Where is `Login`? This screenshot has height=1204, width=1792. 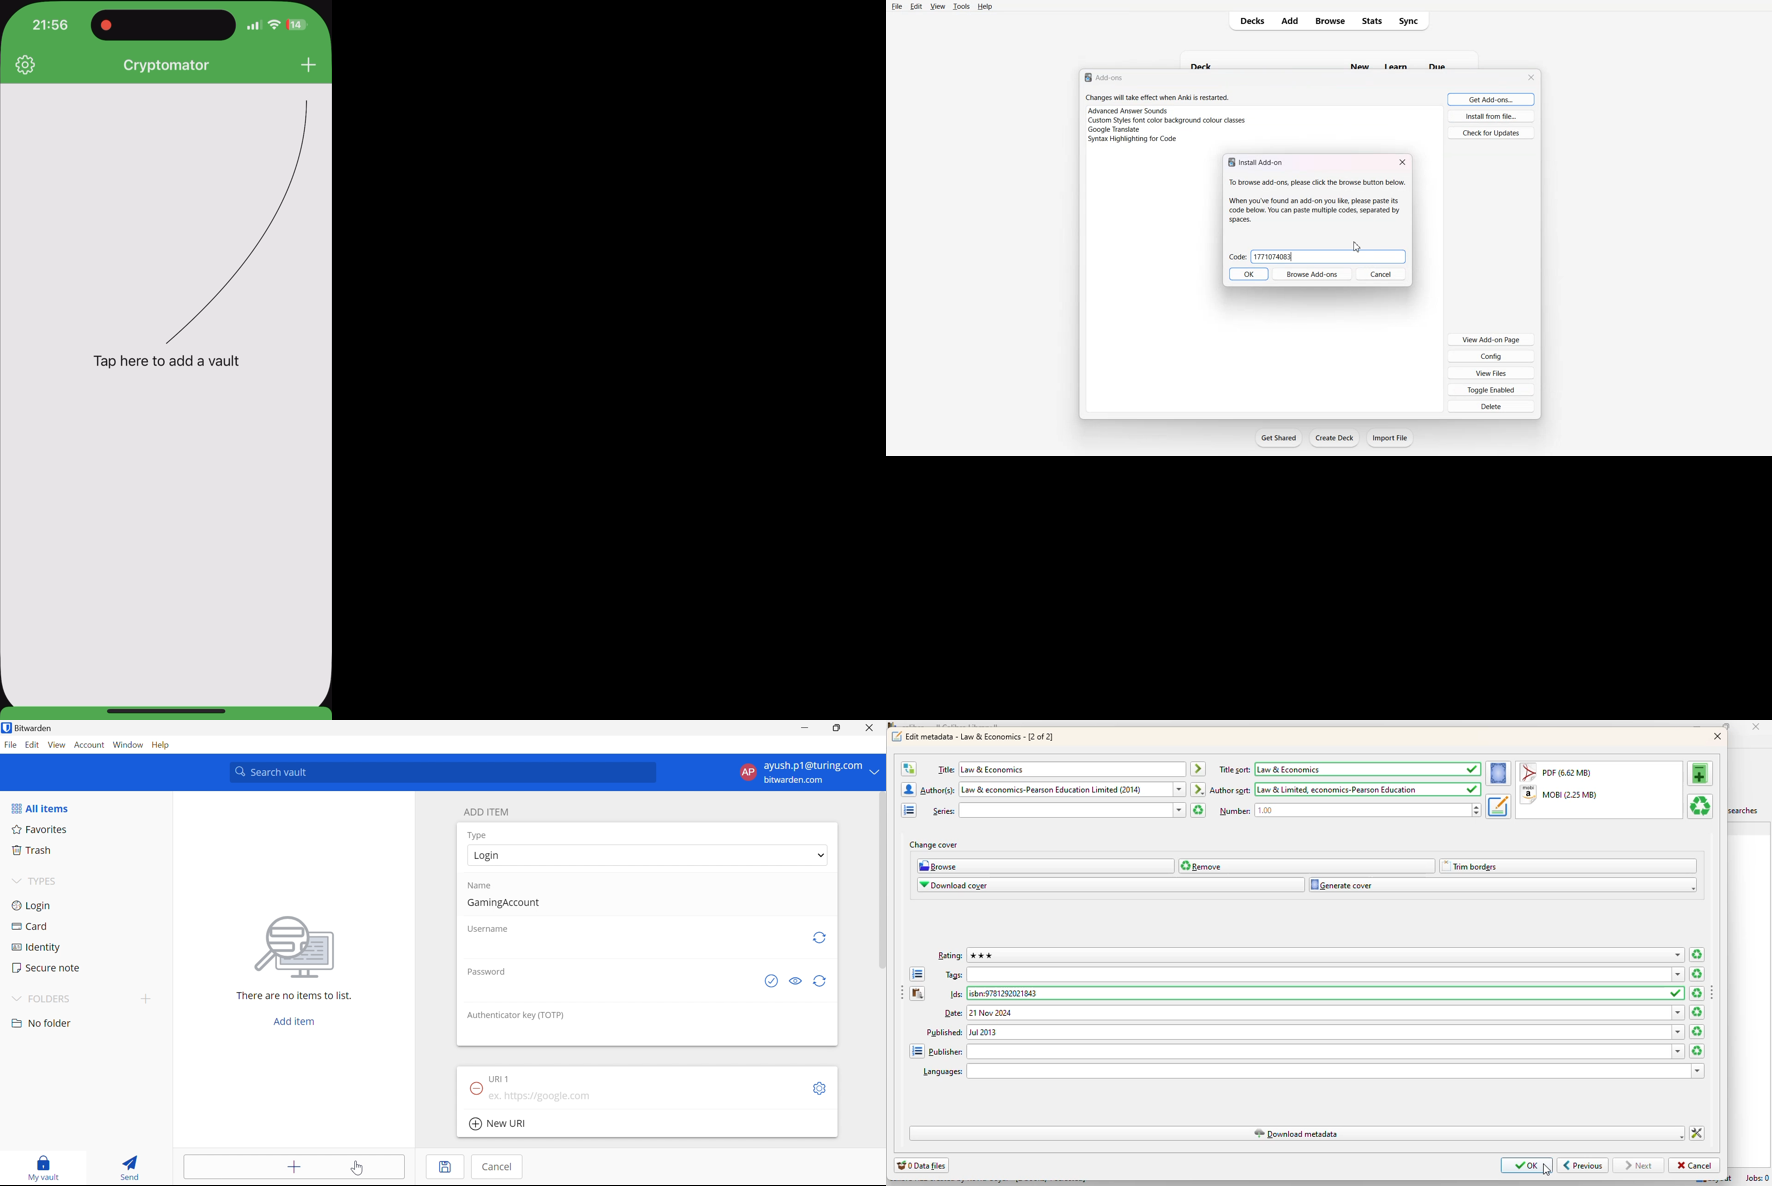 Login is located at coordinates (489, 856).